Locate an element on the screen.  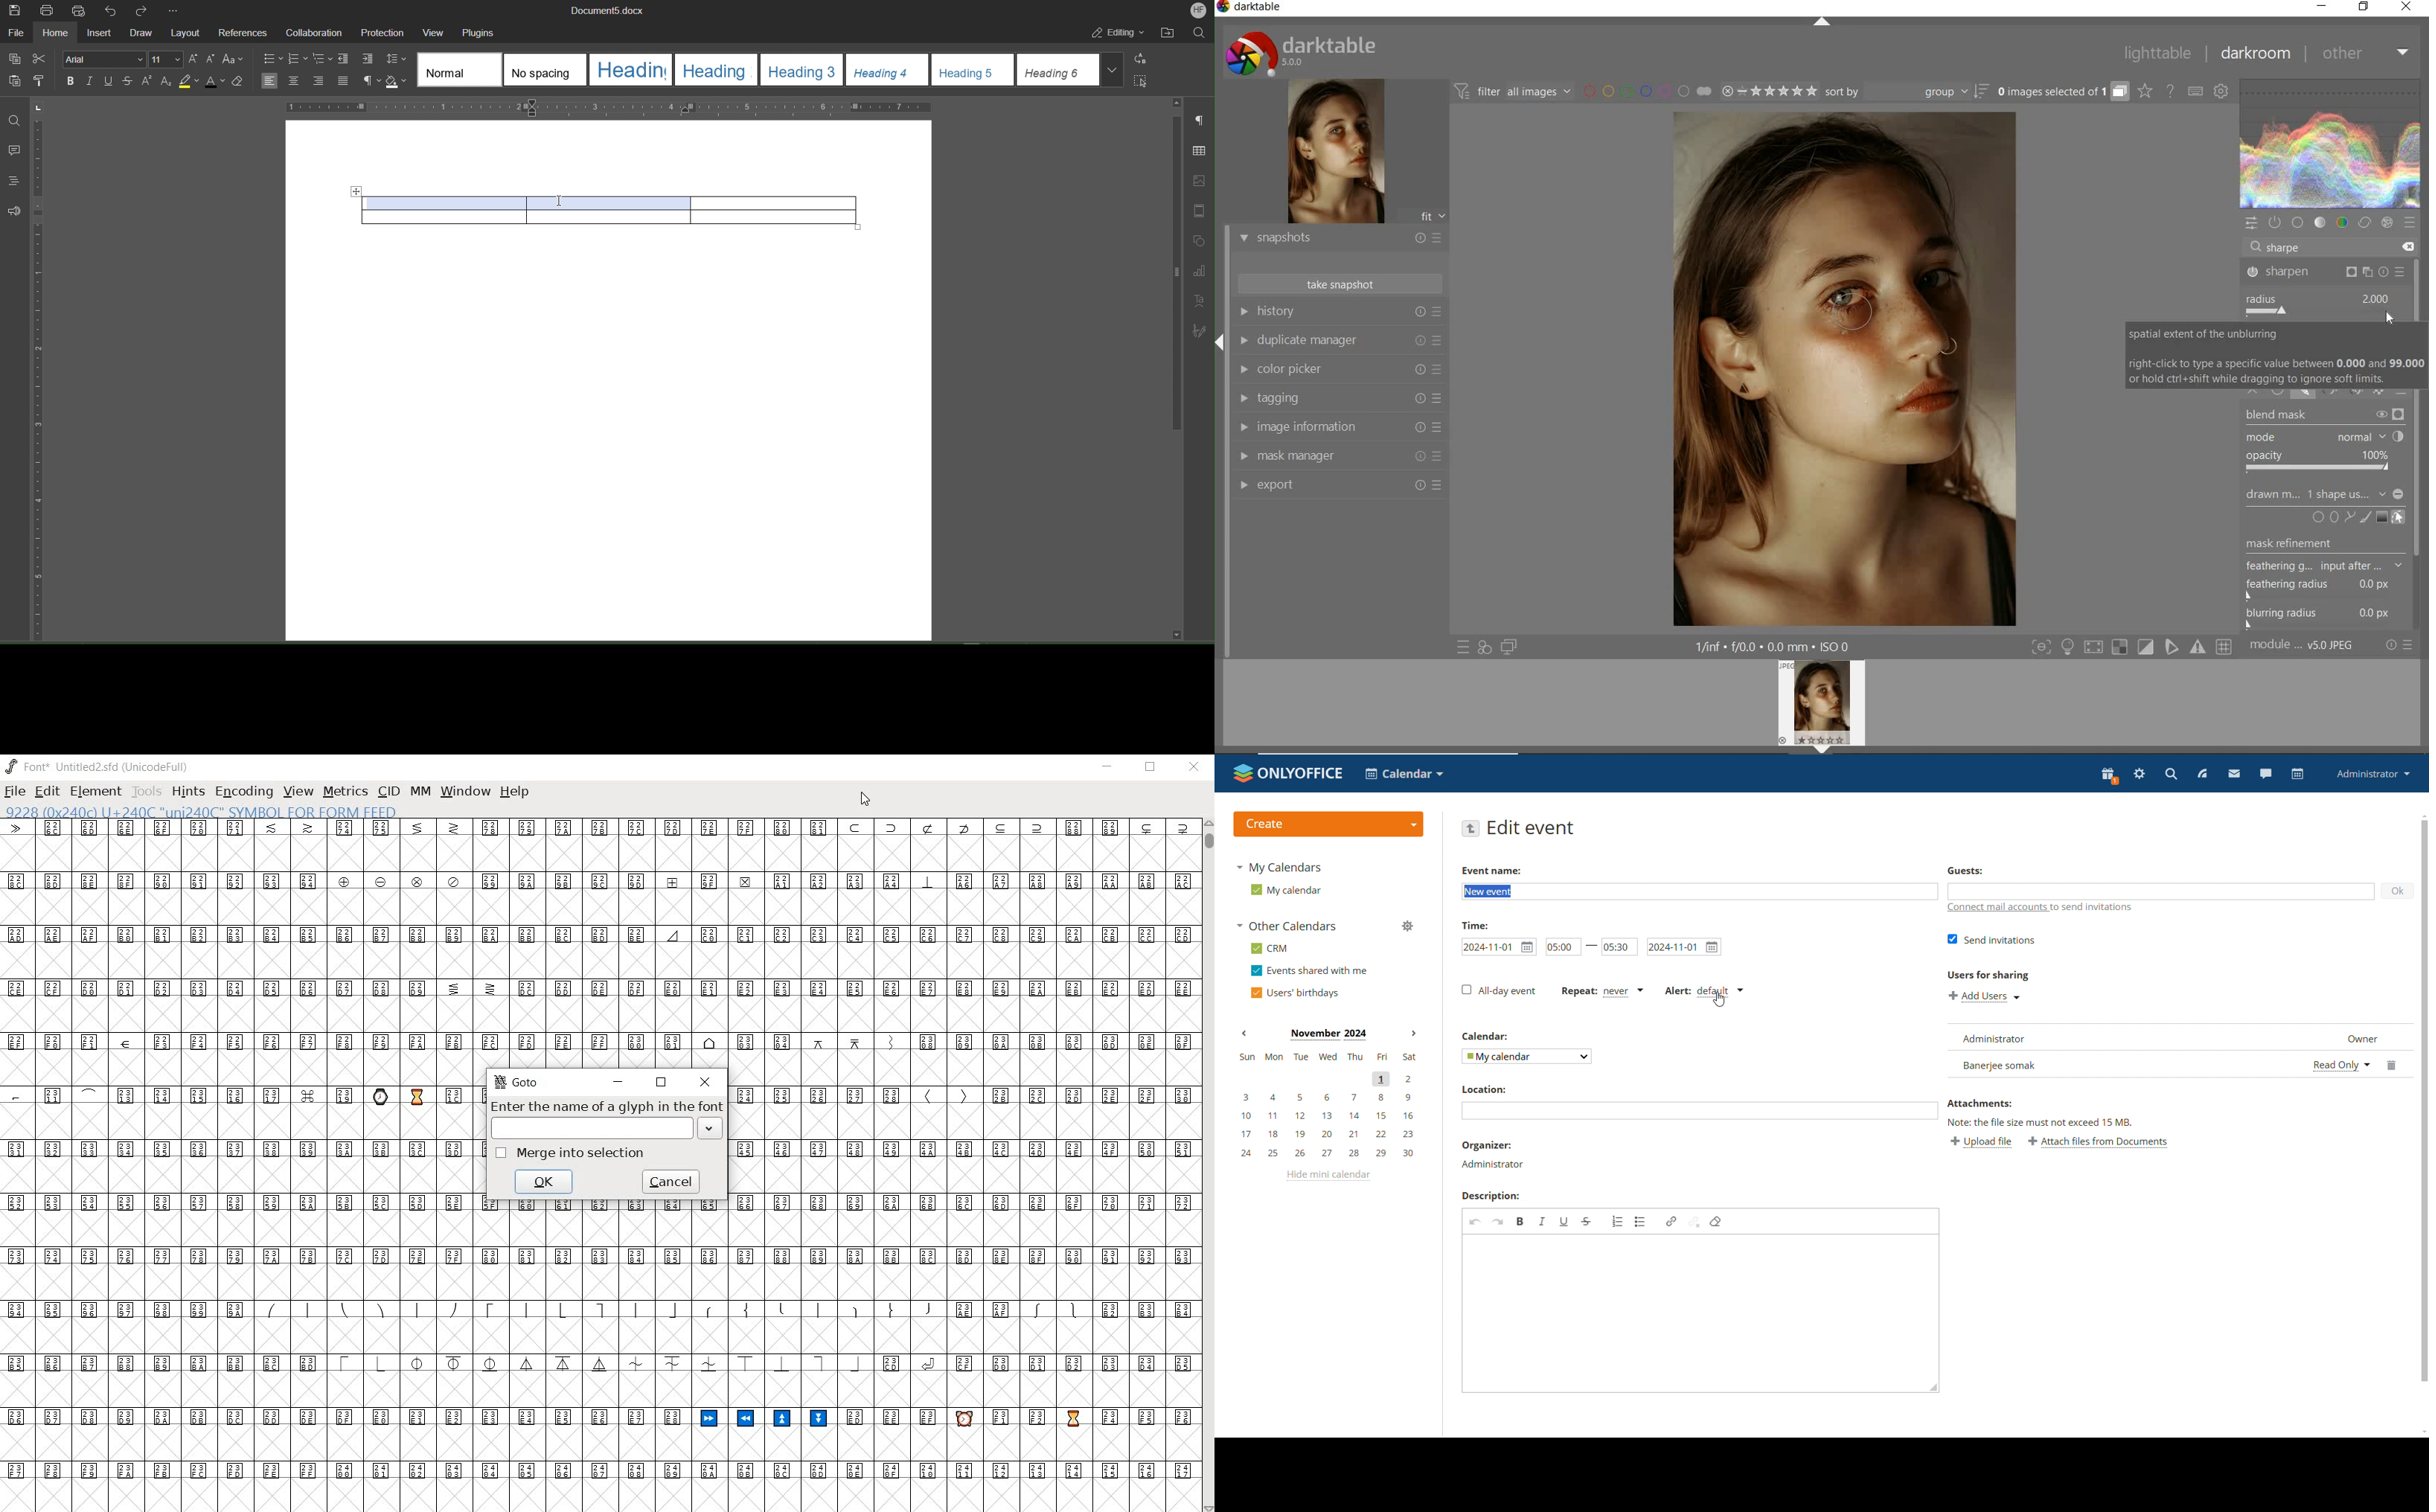
Selected Cells is located at coordinates (533, 201).